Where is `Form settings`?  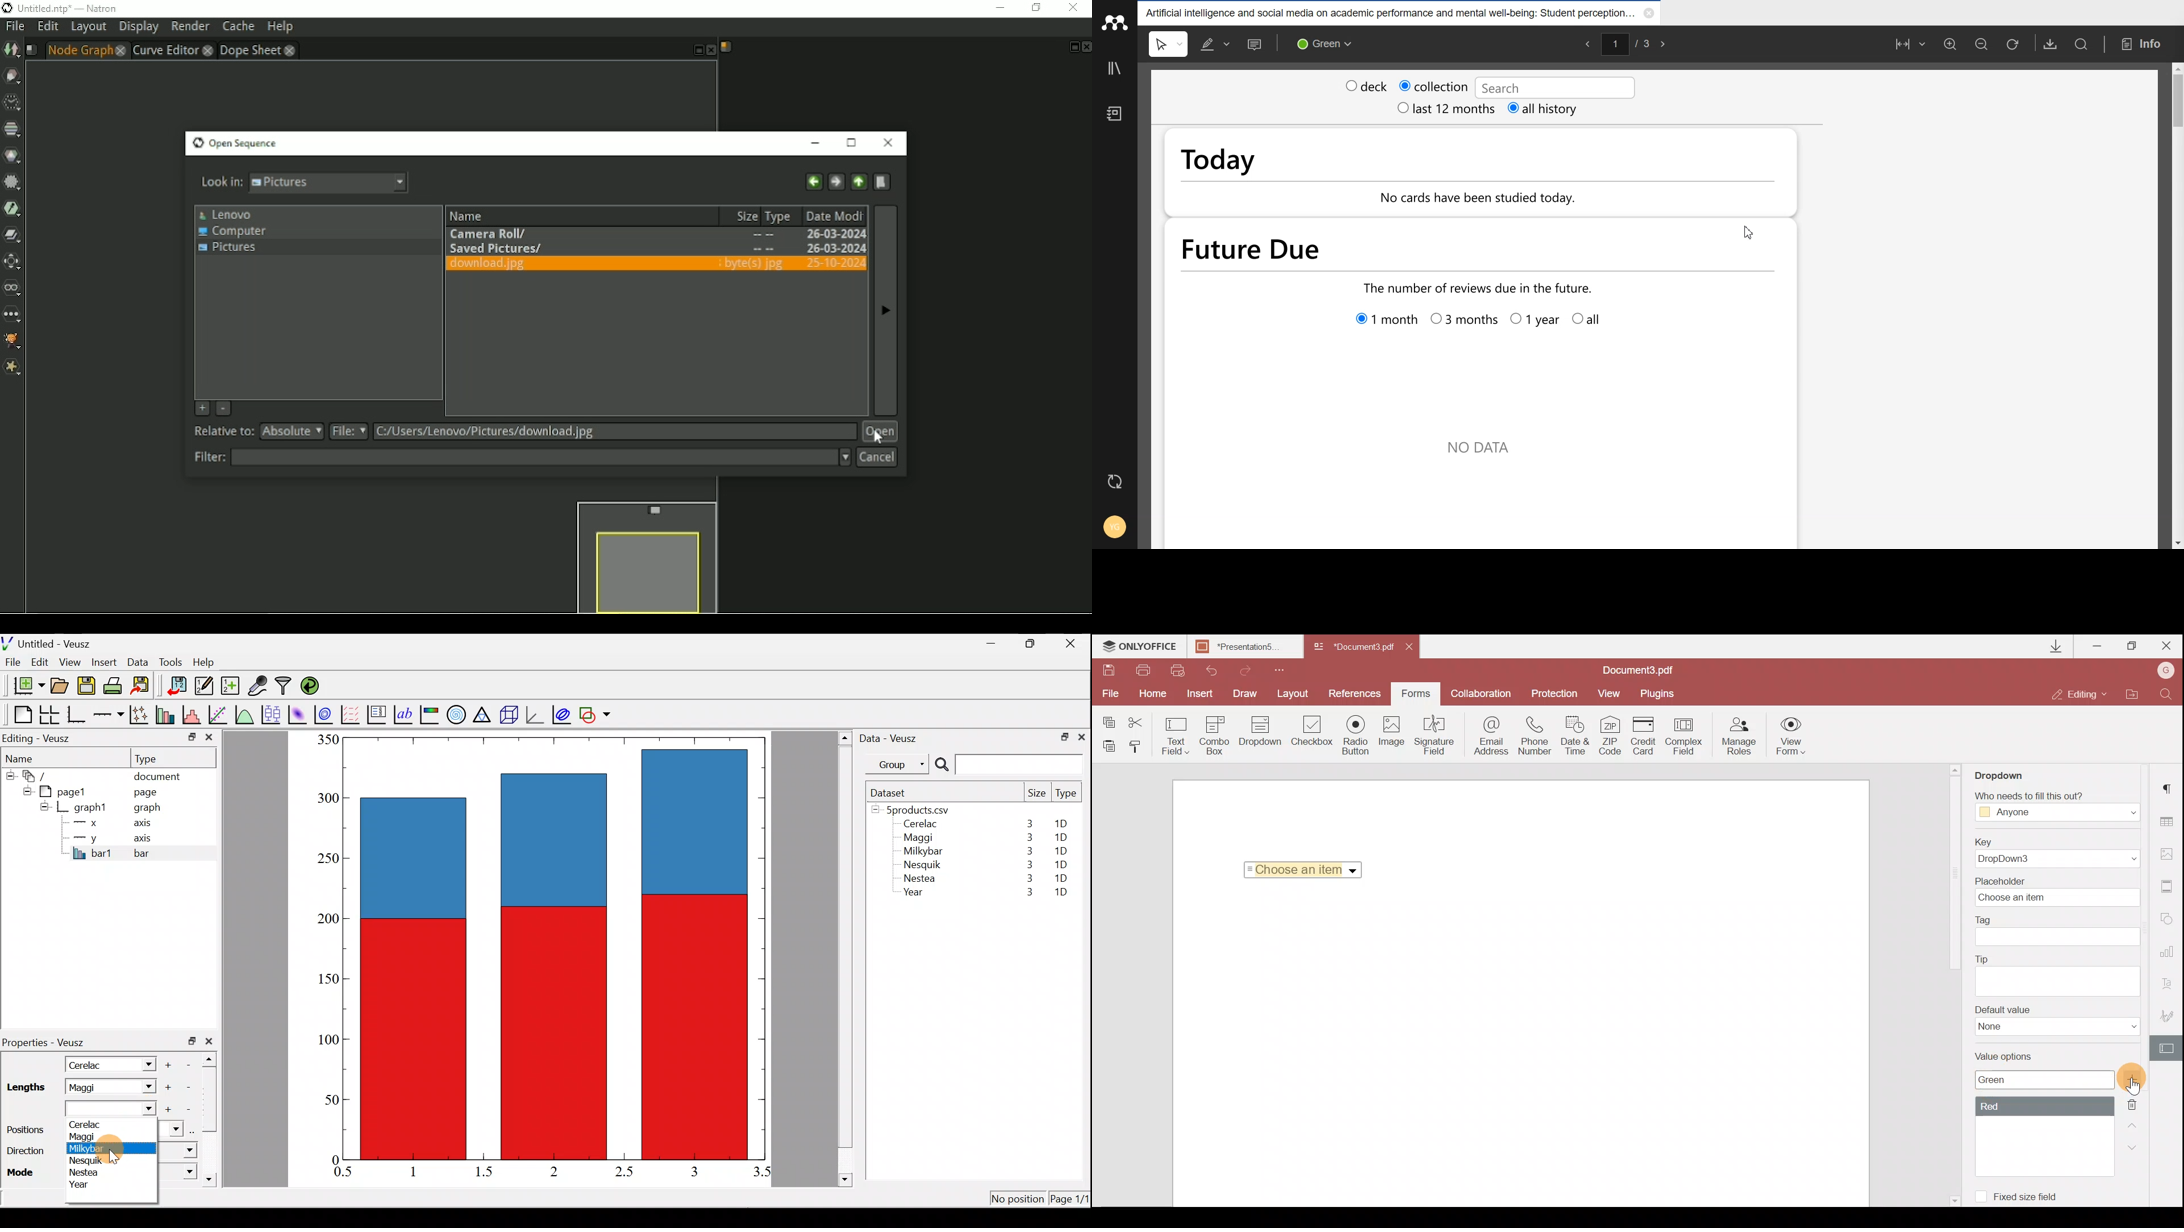 Form settings is located at coordinates (2167, 1047).